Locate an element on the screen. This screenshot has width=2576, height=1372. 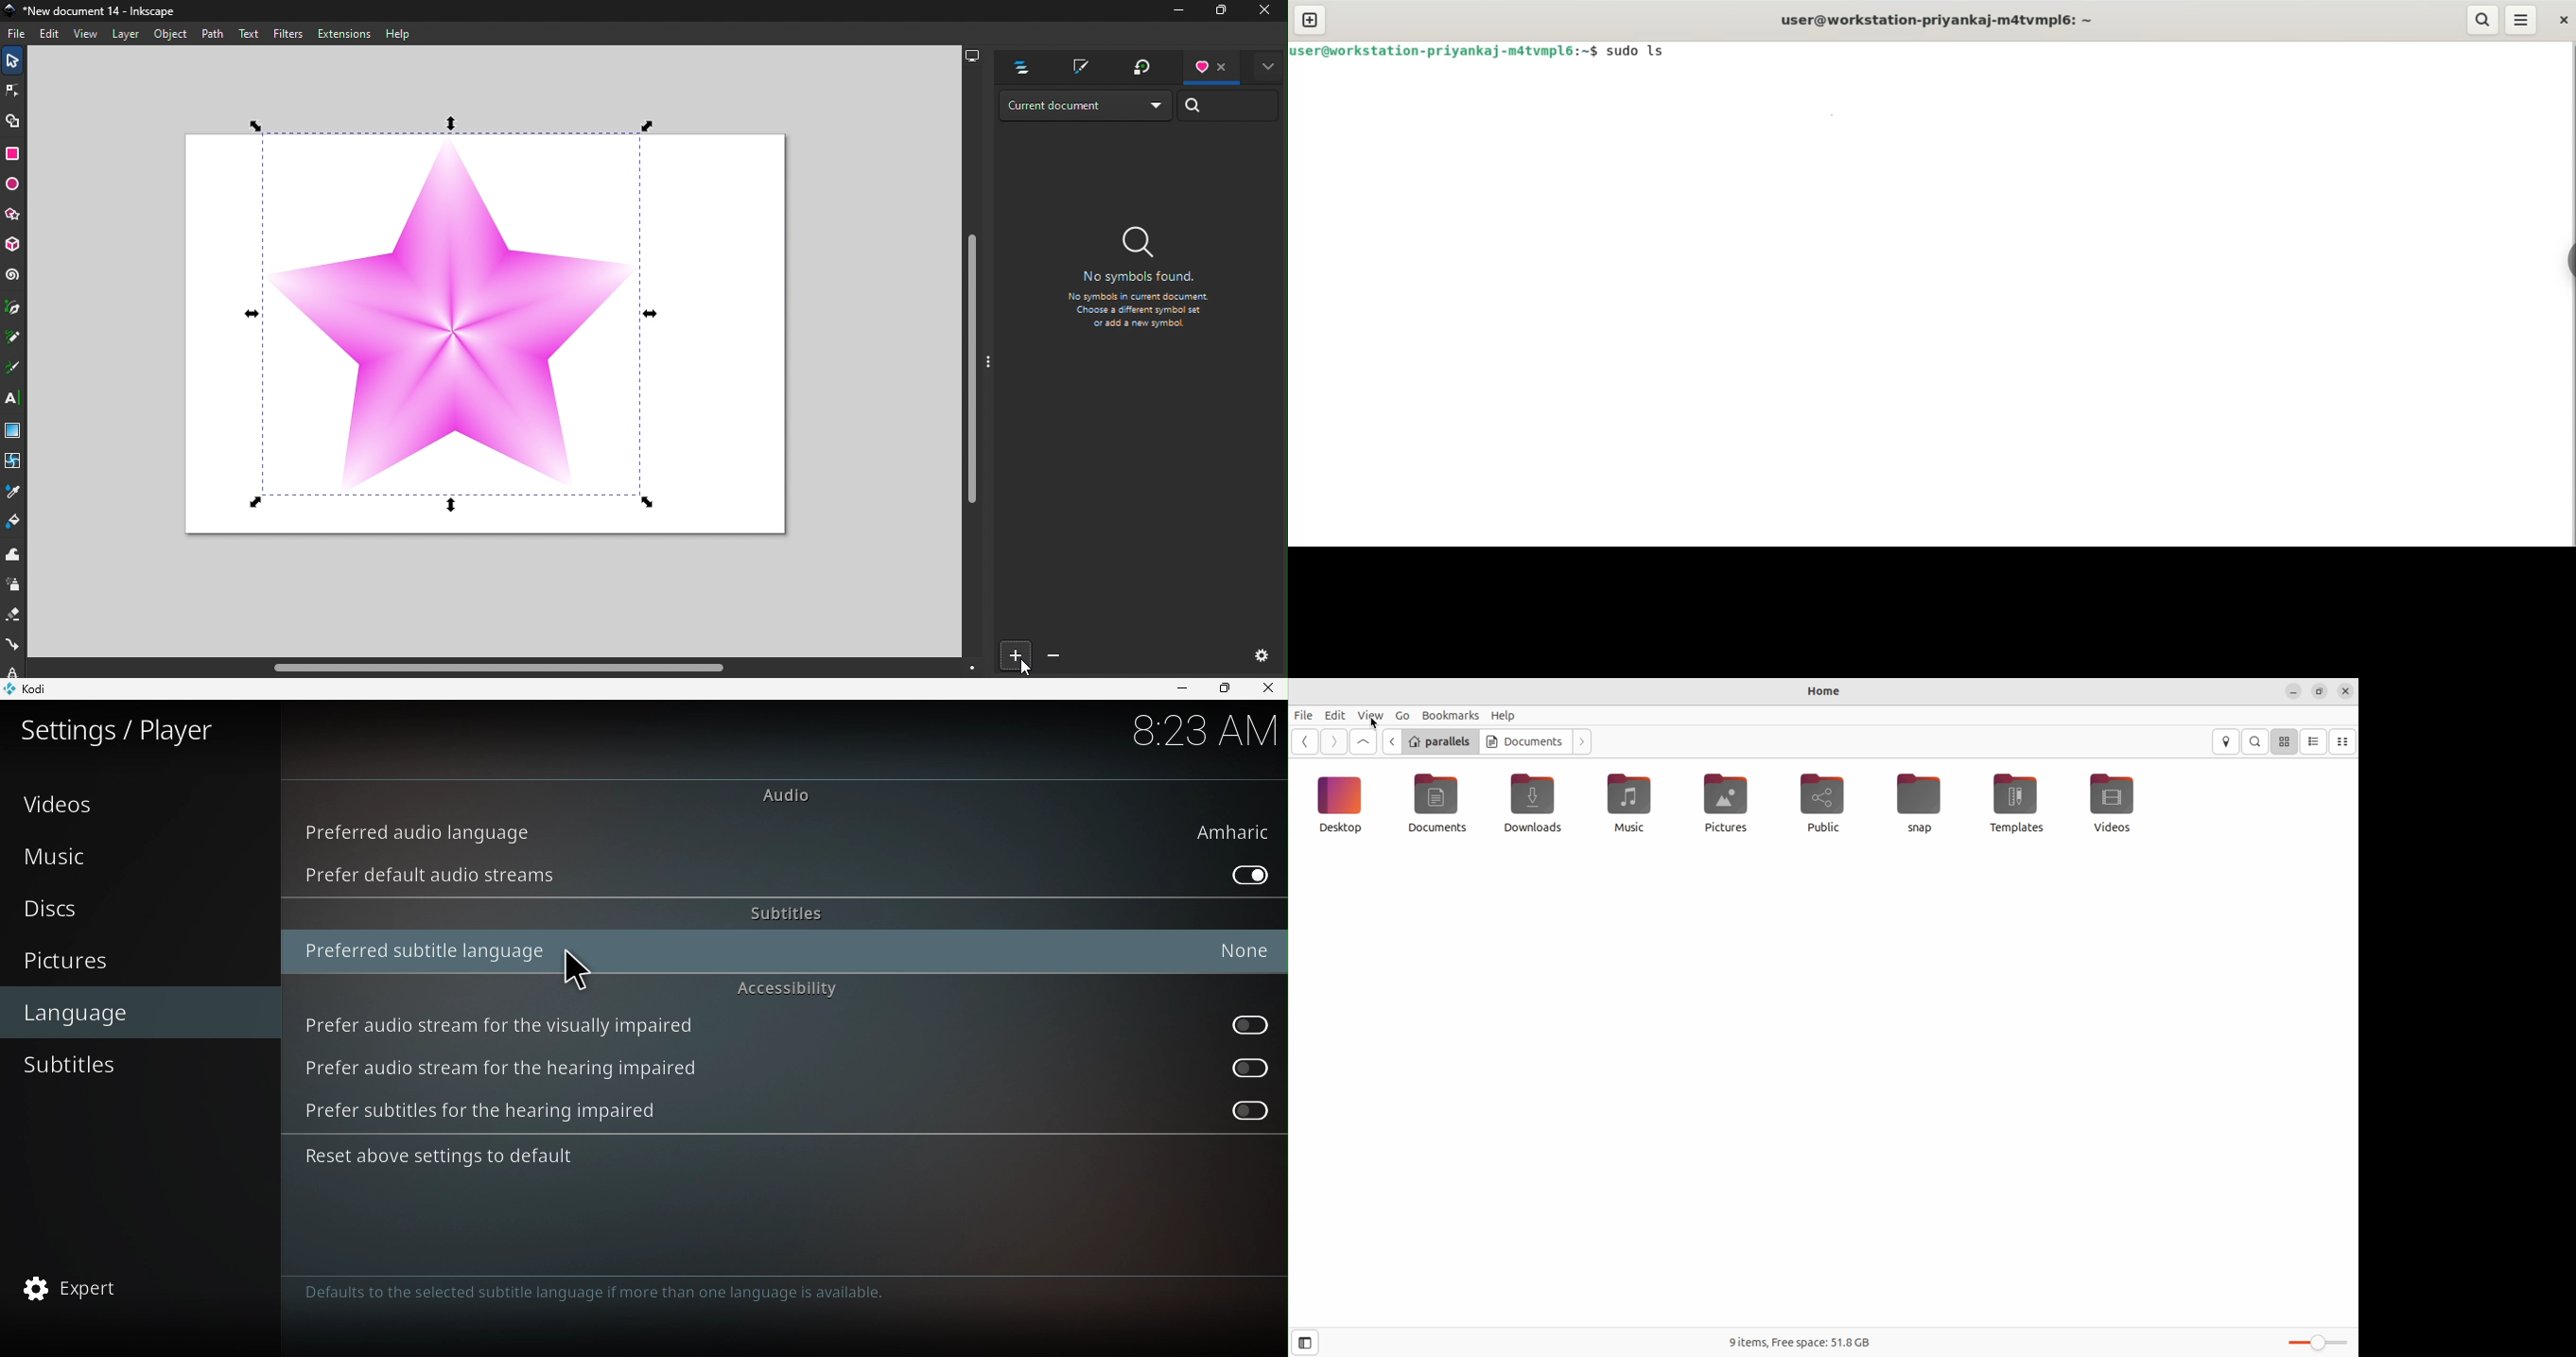
Prefer audio stream for the visually impaired is located at coordinates (504, 1023).